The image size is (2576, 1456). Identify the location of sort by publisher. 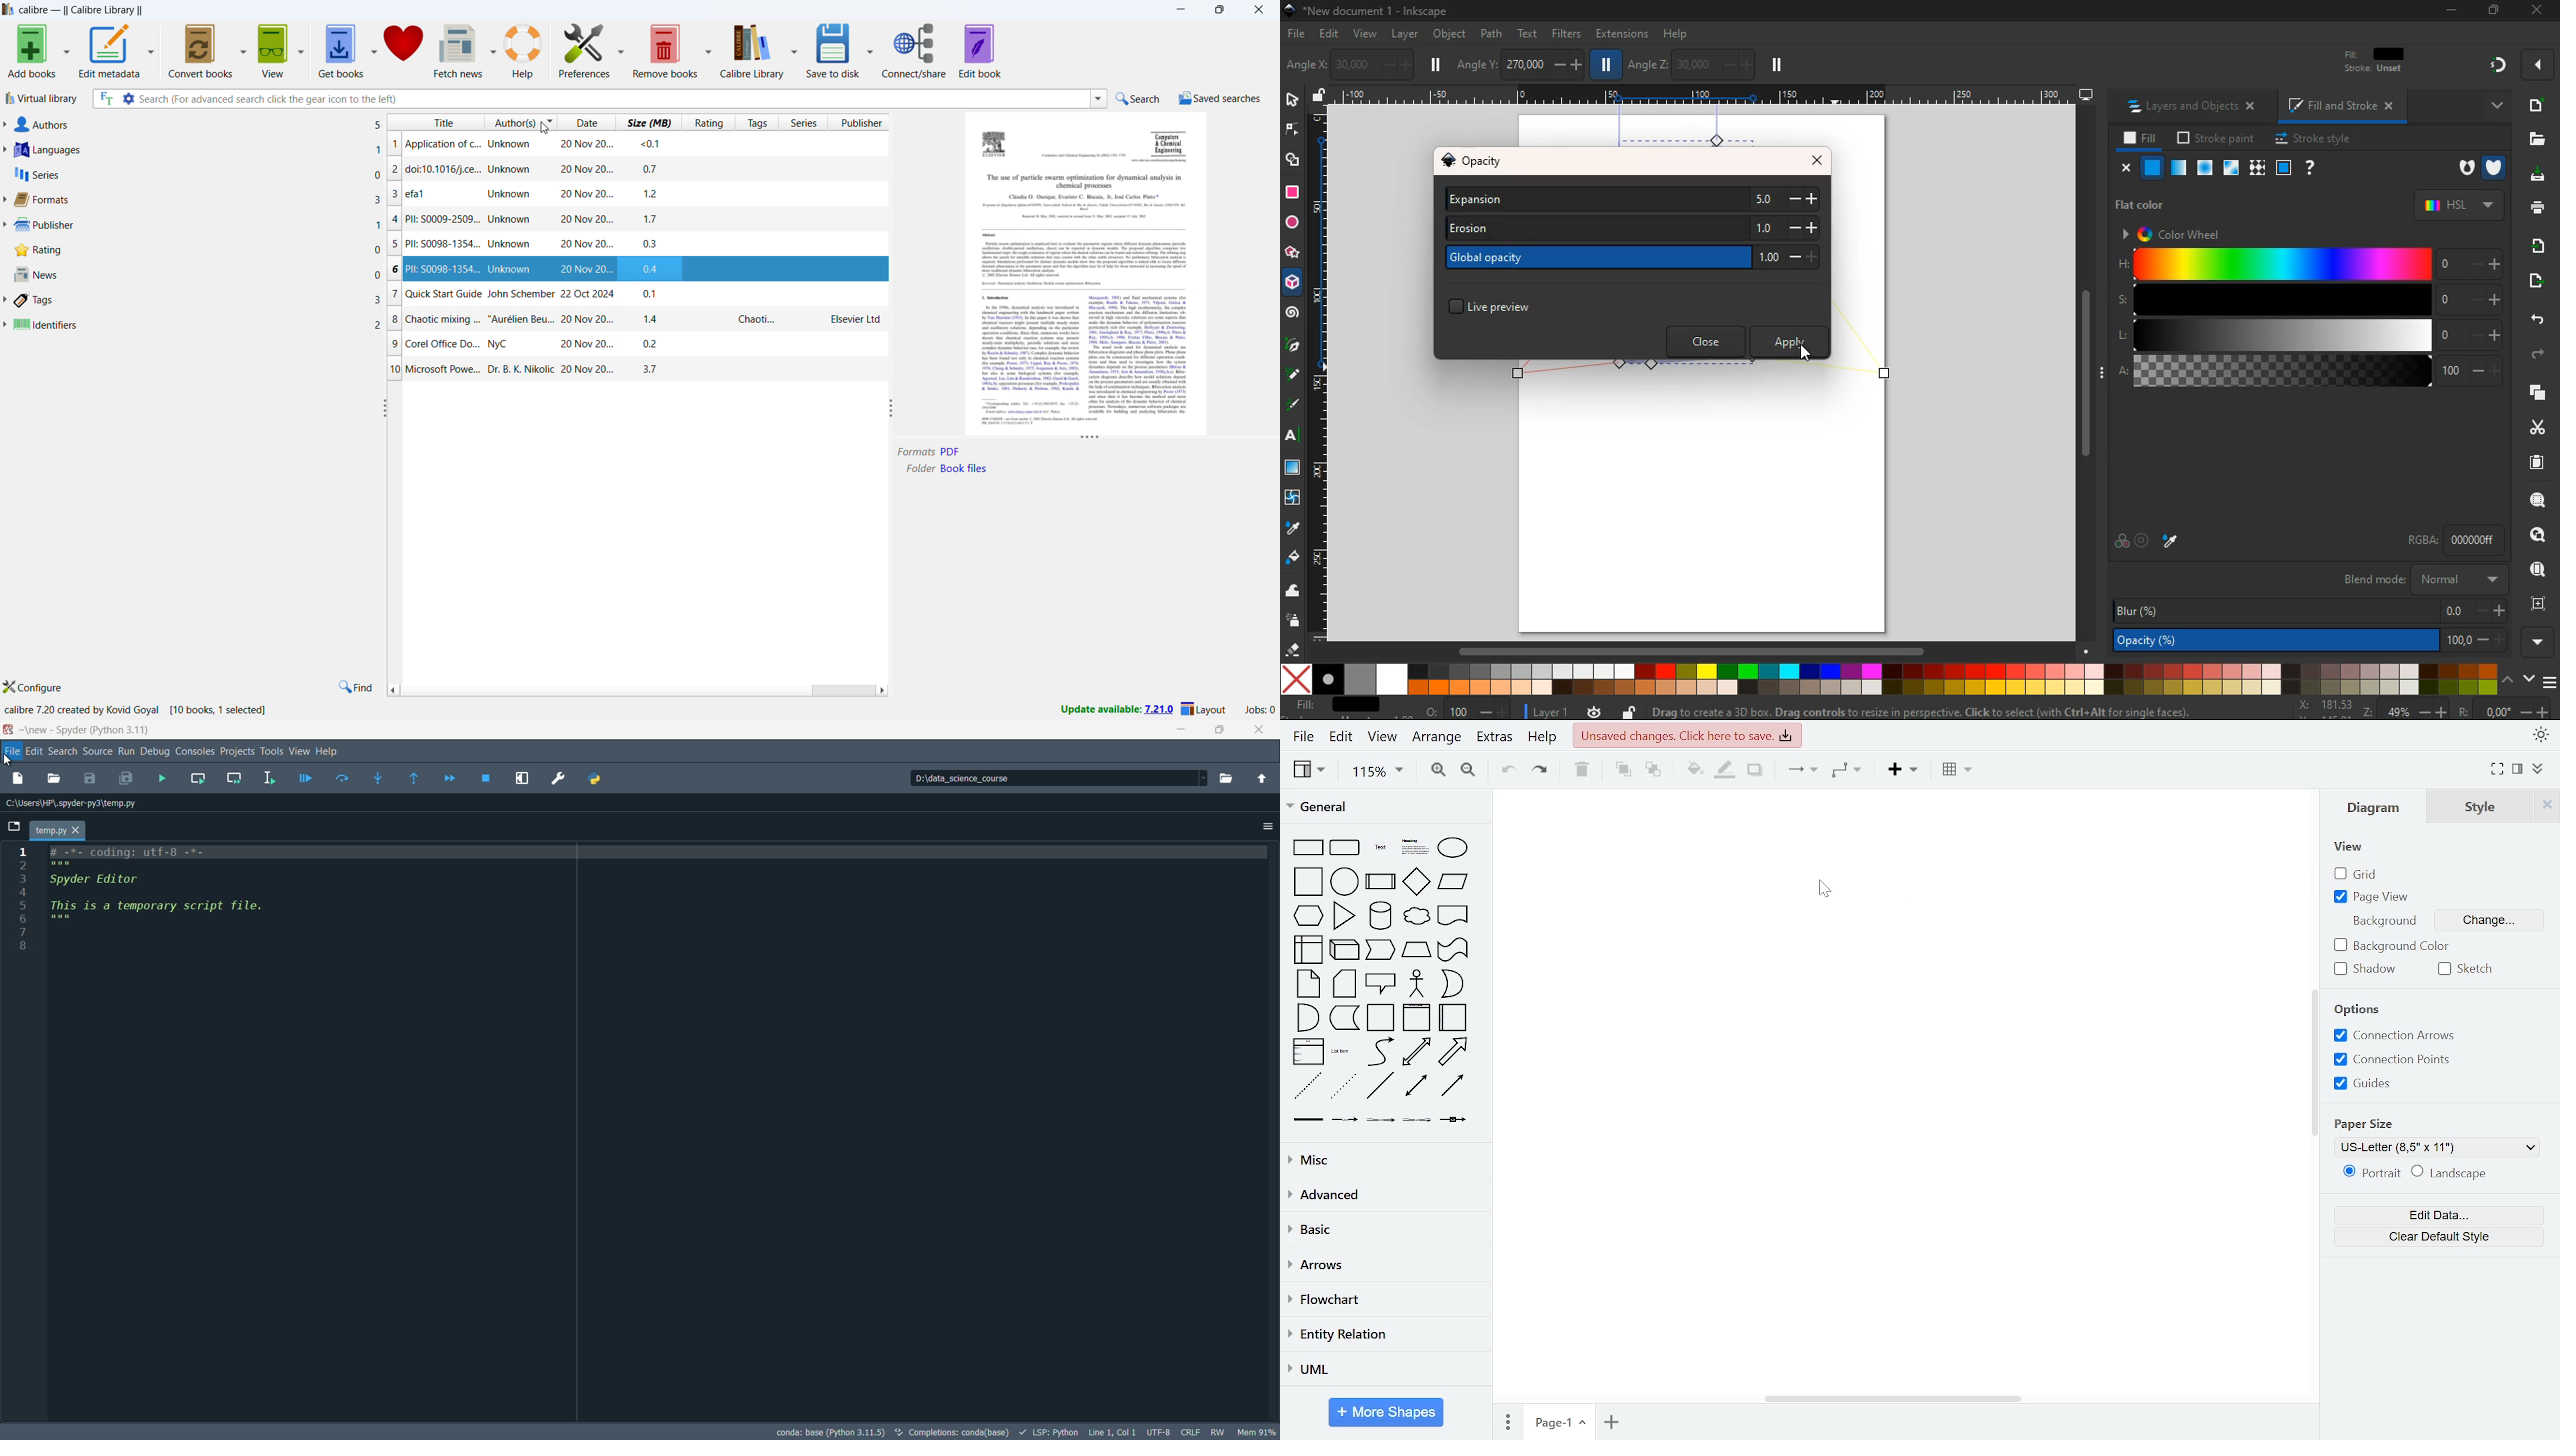
(861, 122).